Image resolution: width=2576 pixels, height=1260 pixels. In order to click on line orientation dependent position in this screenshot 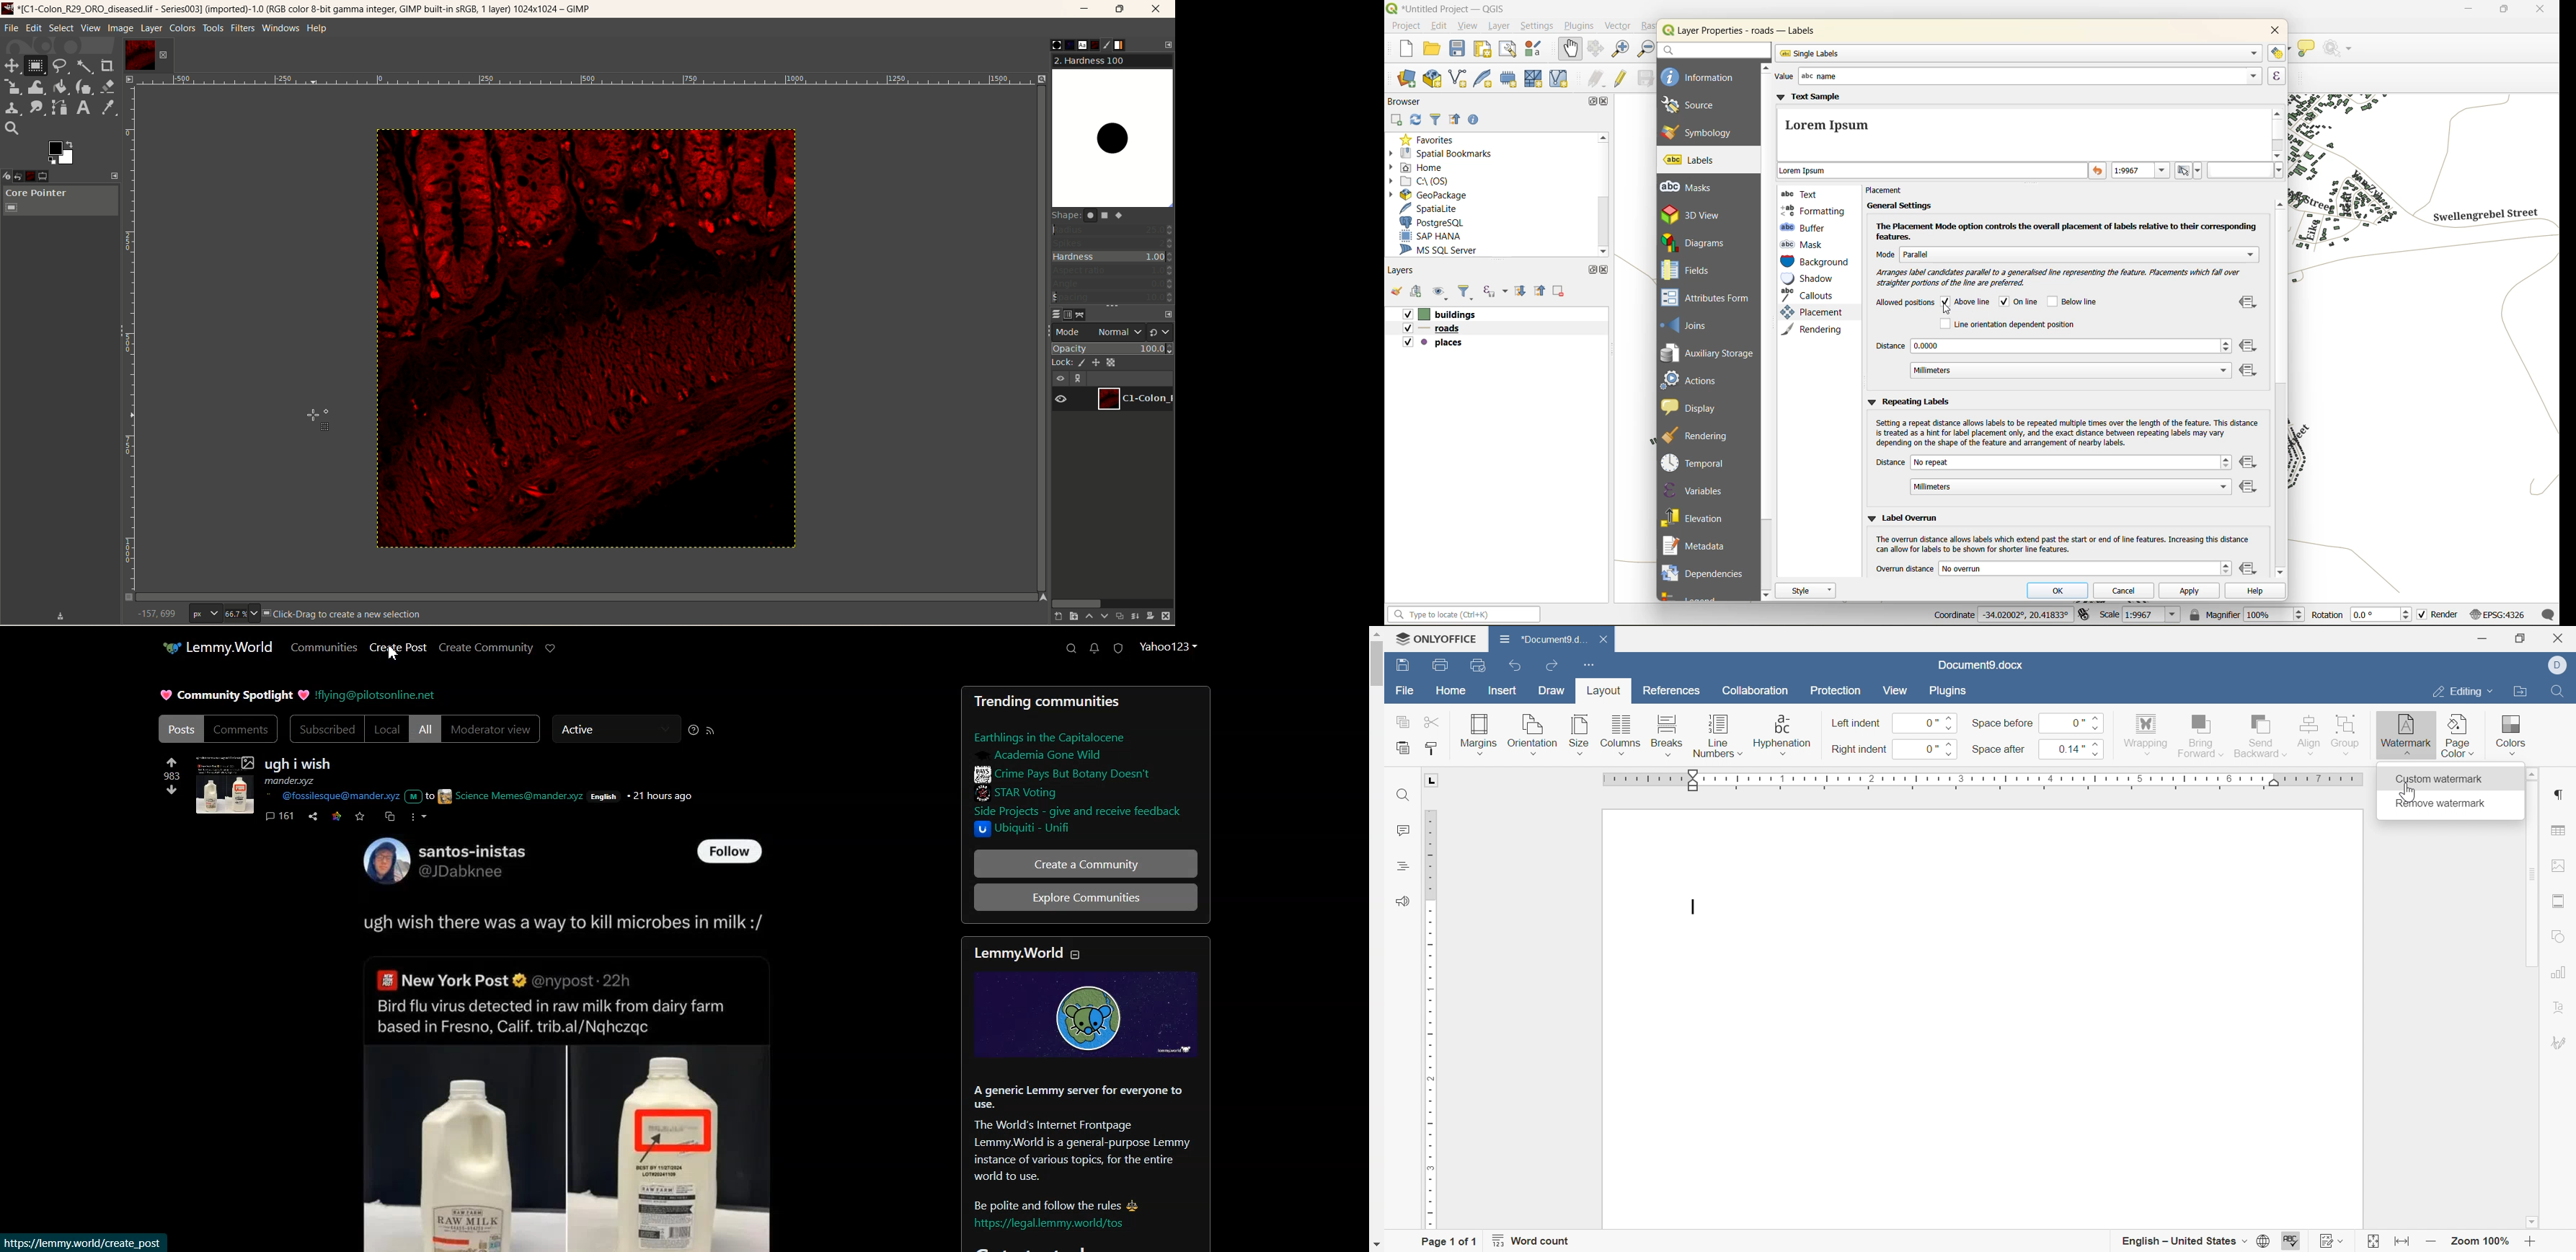, I will do `click(2006, 324)`.